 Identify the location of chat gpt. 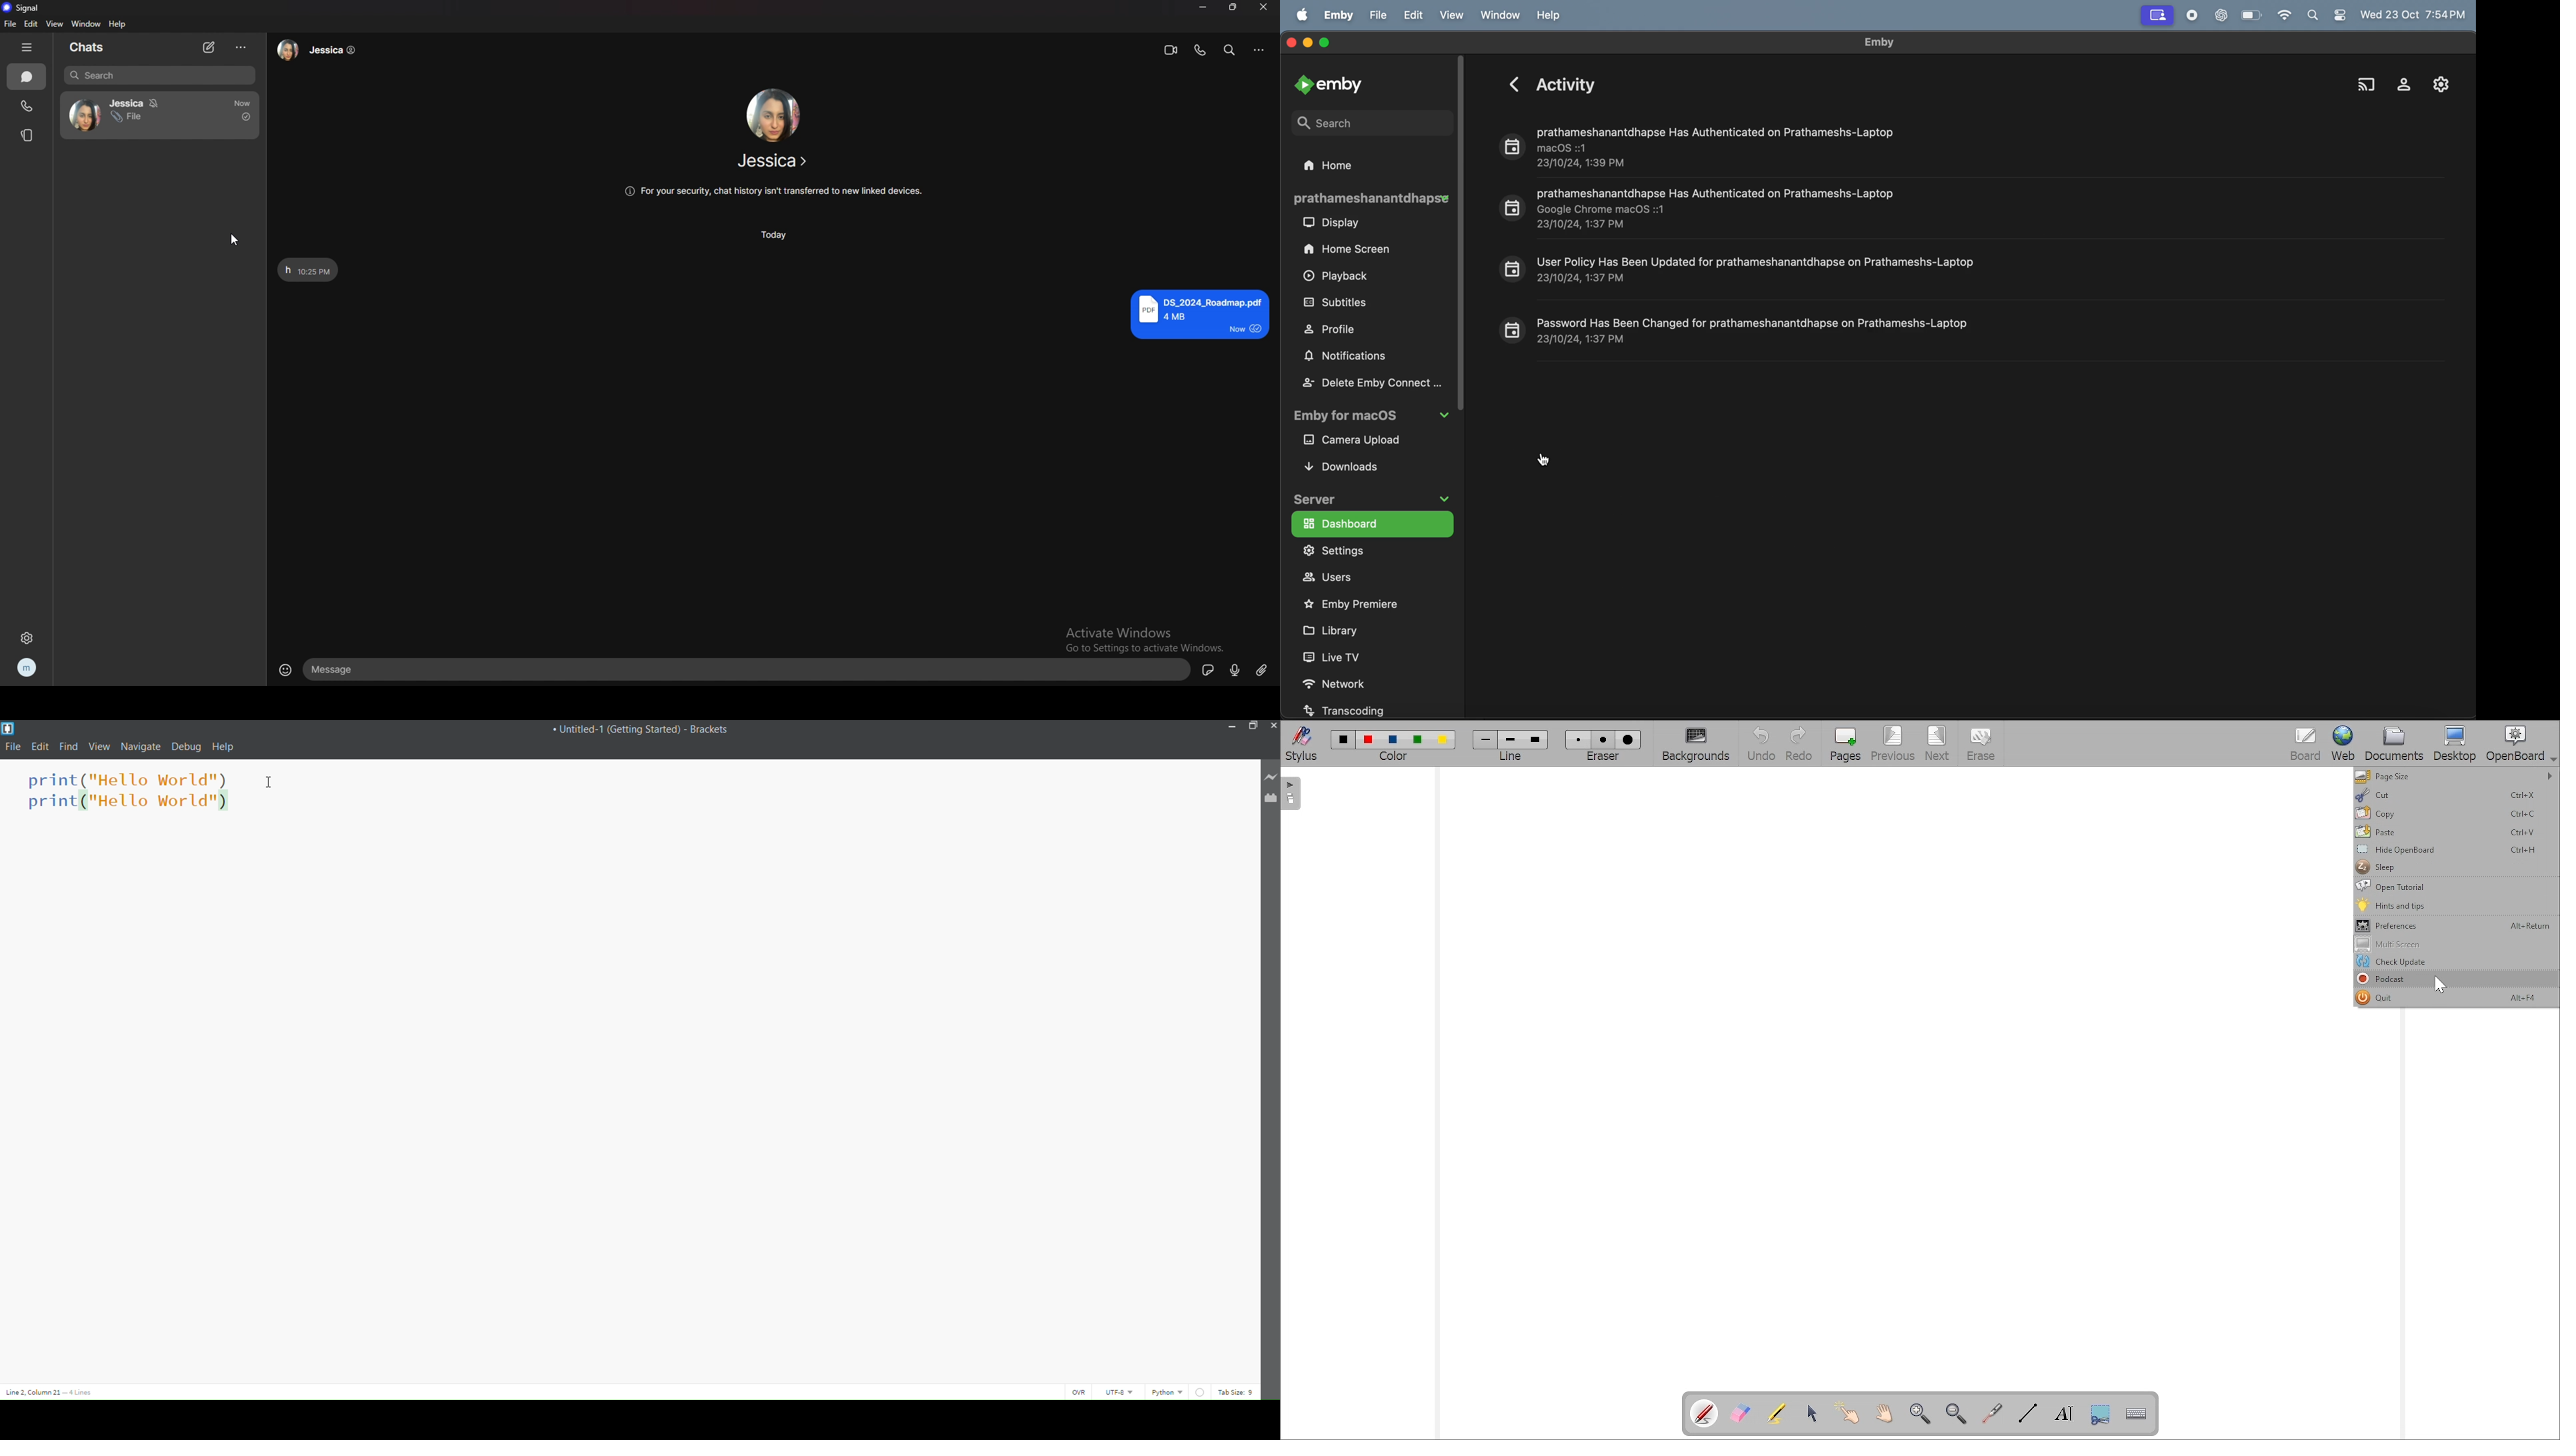
(2219, 16).